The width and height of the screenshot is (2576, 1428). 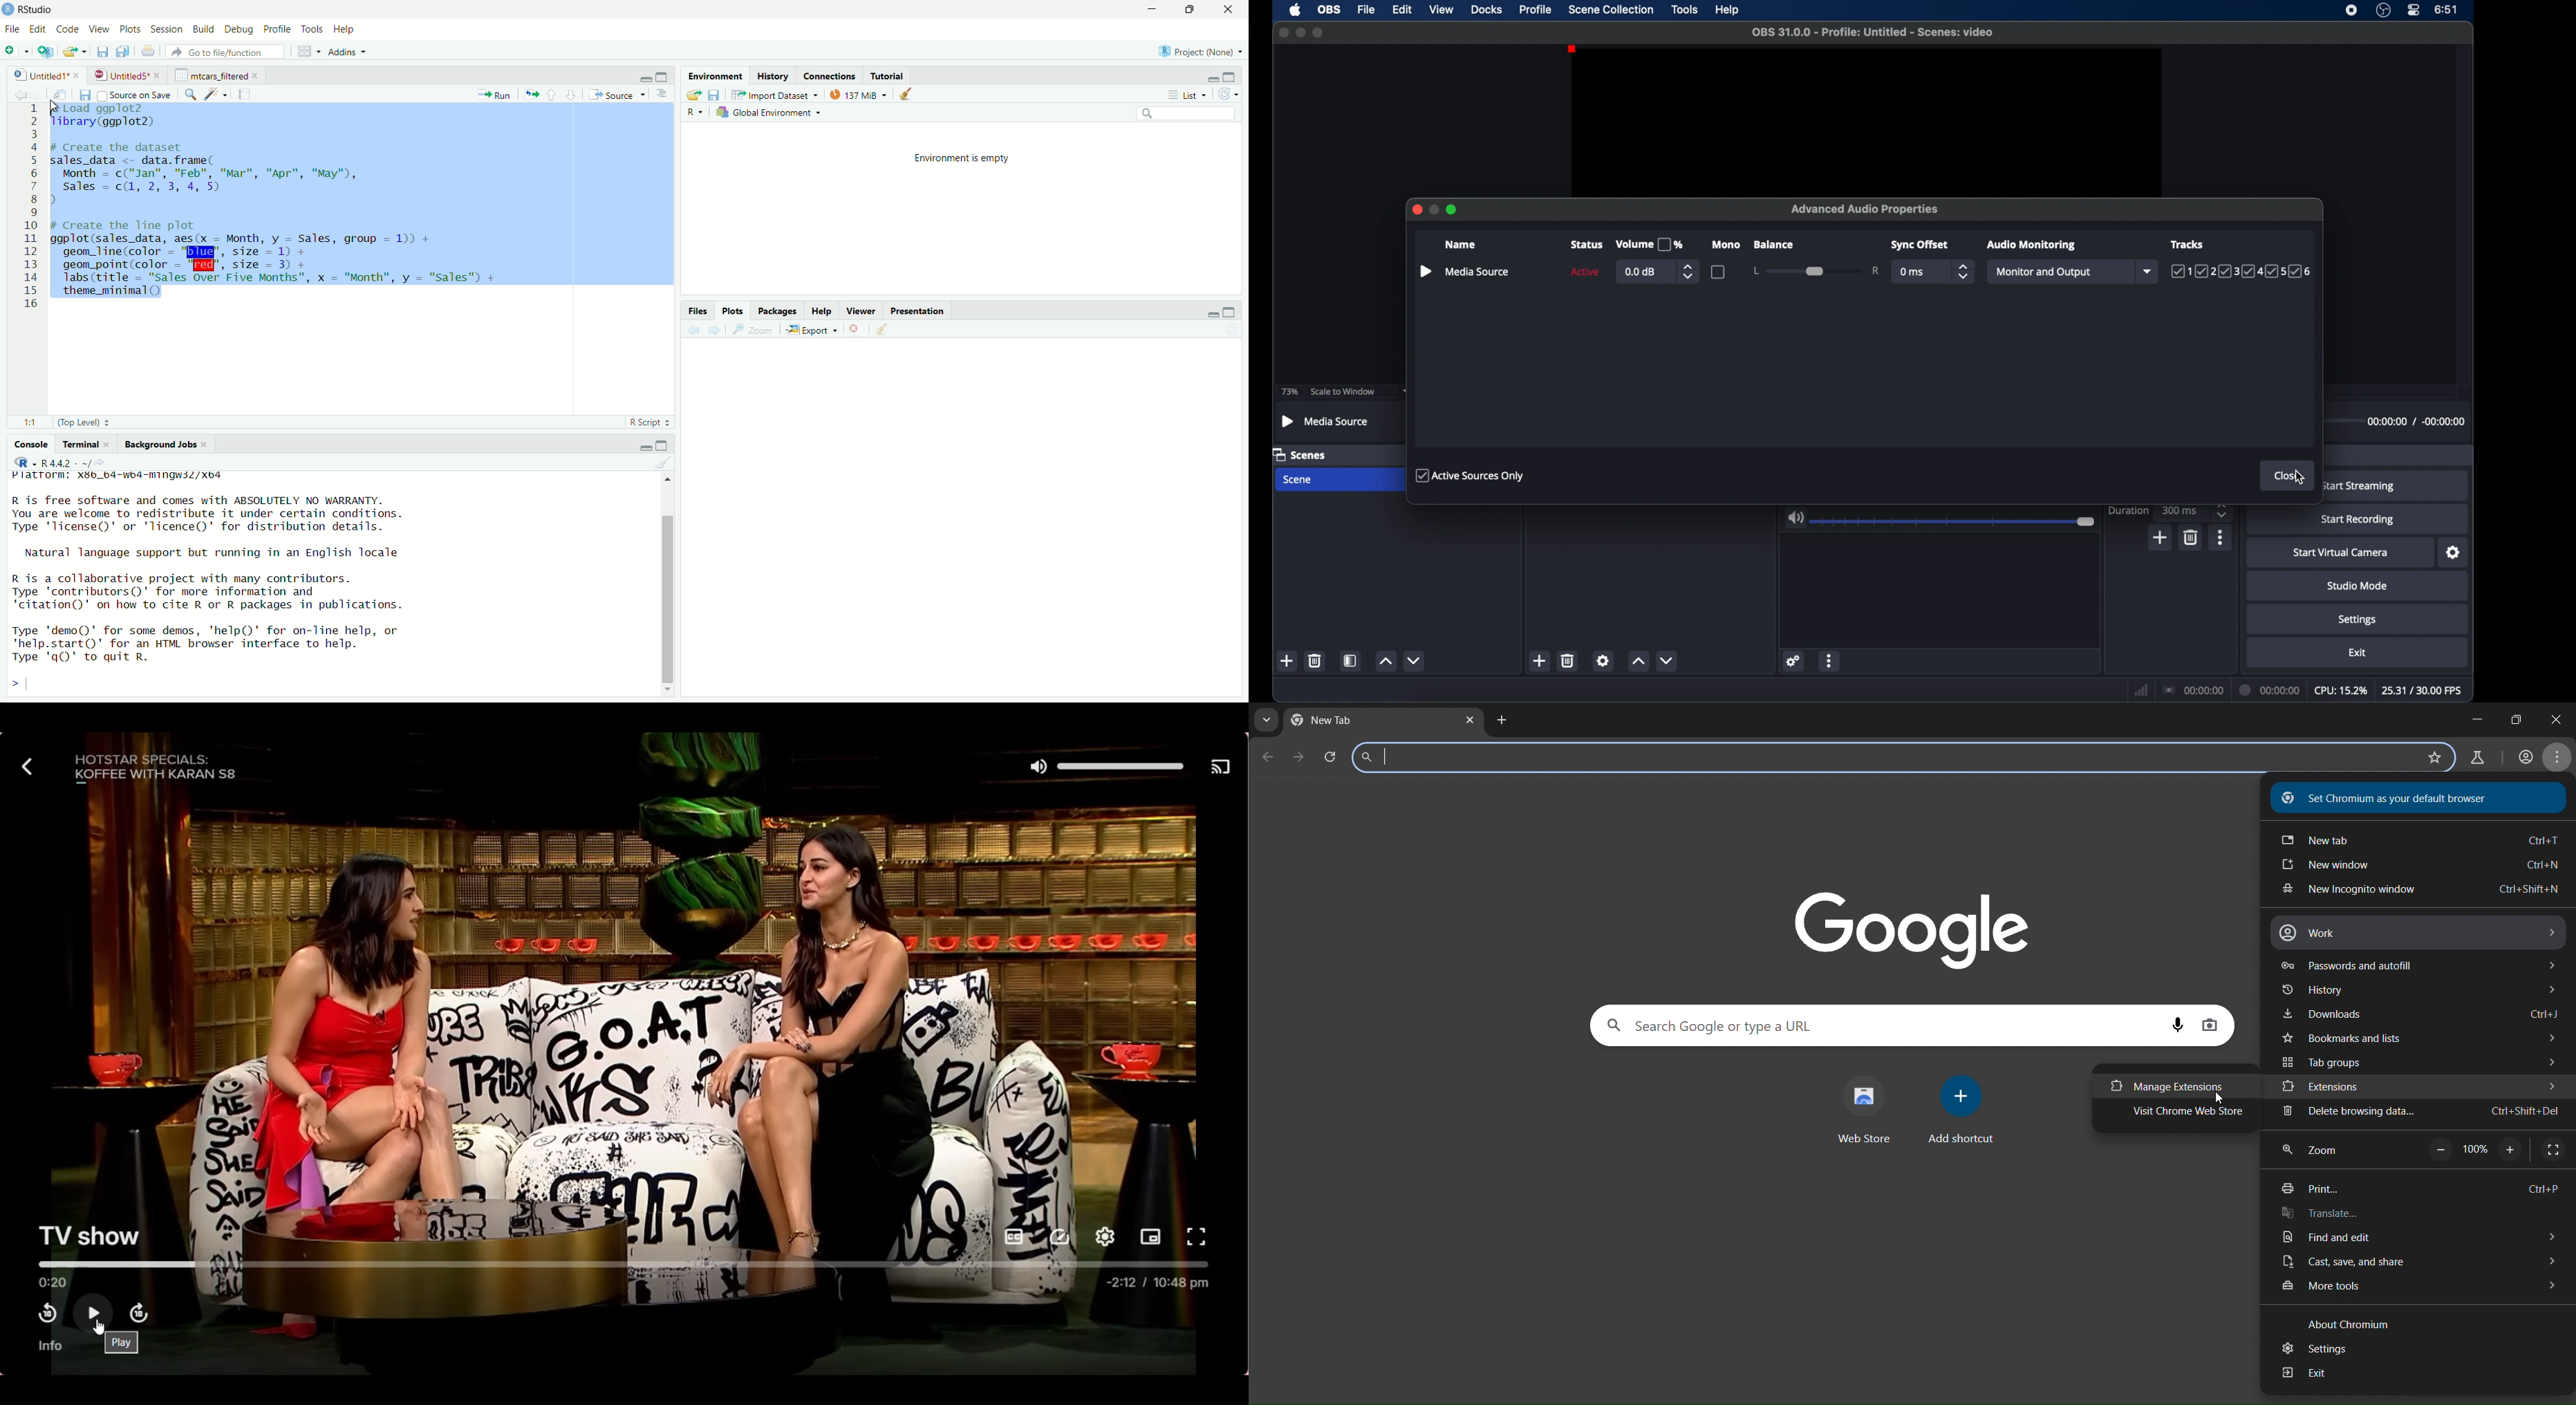 What do you see at coordinates (33, 208) in the screenshot?
I see `line numbers` at bounding box center [33, 208].